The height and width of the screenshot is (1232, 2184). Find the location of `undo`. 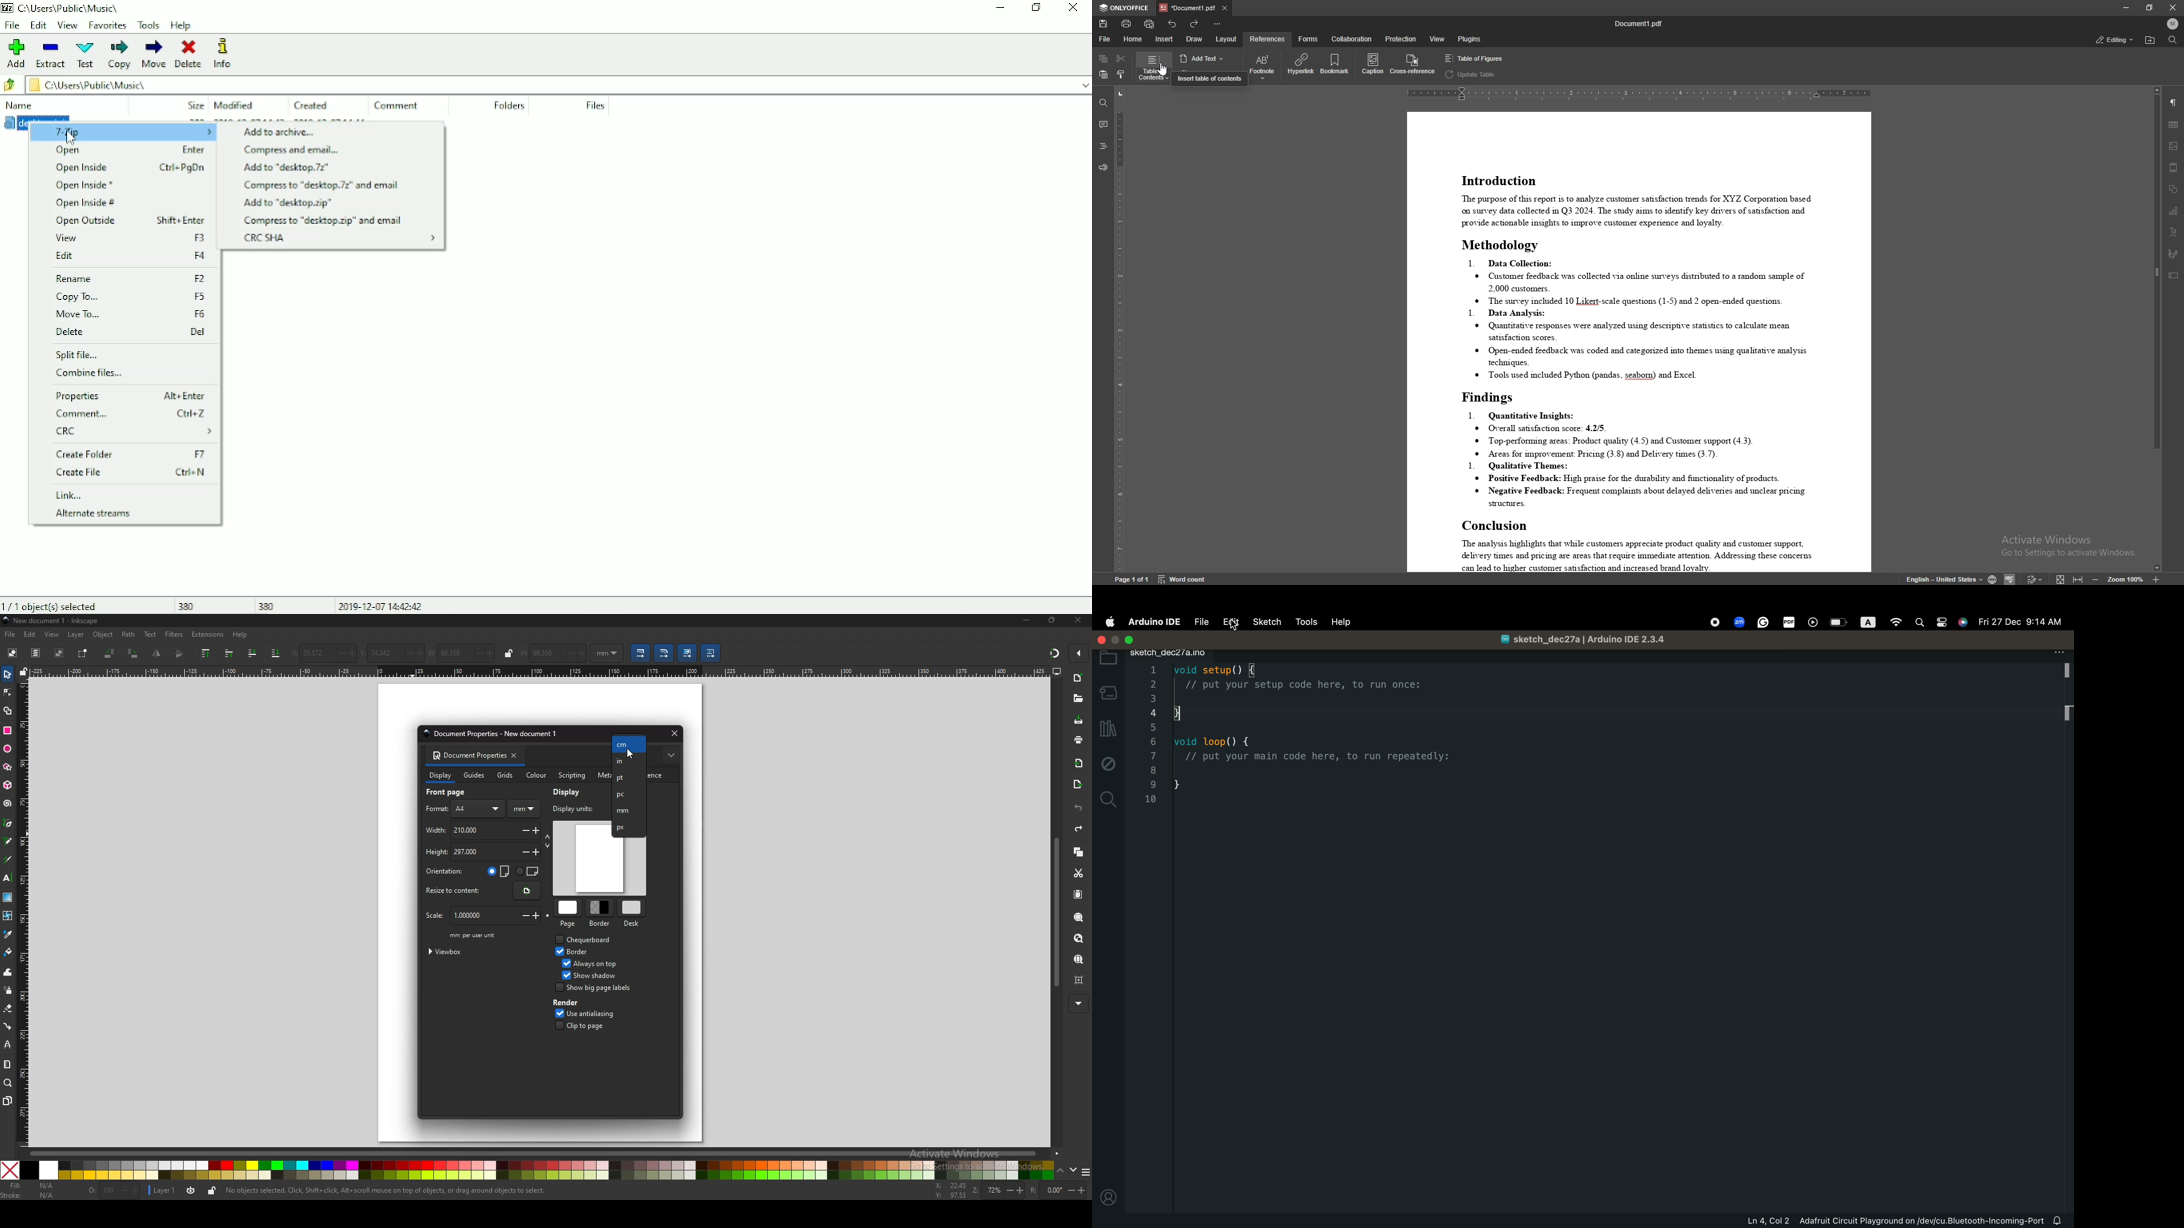

undo is located at coordinates (1079, 808).